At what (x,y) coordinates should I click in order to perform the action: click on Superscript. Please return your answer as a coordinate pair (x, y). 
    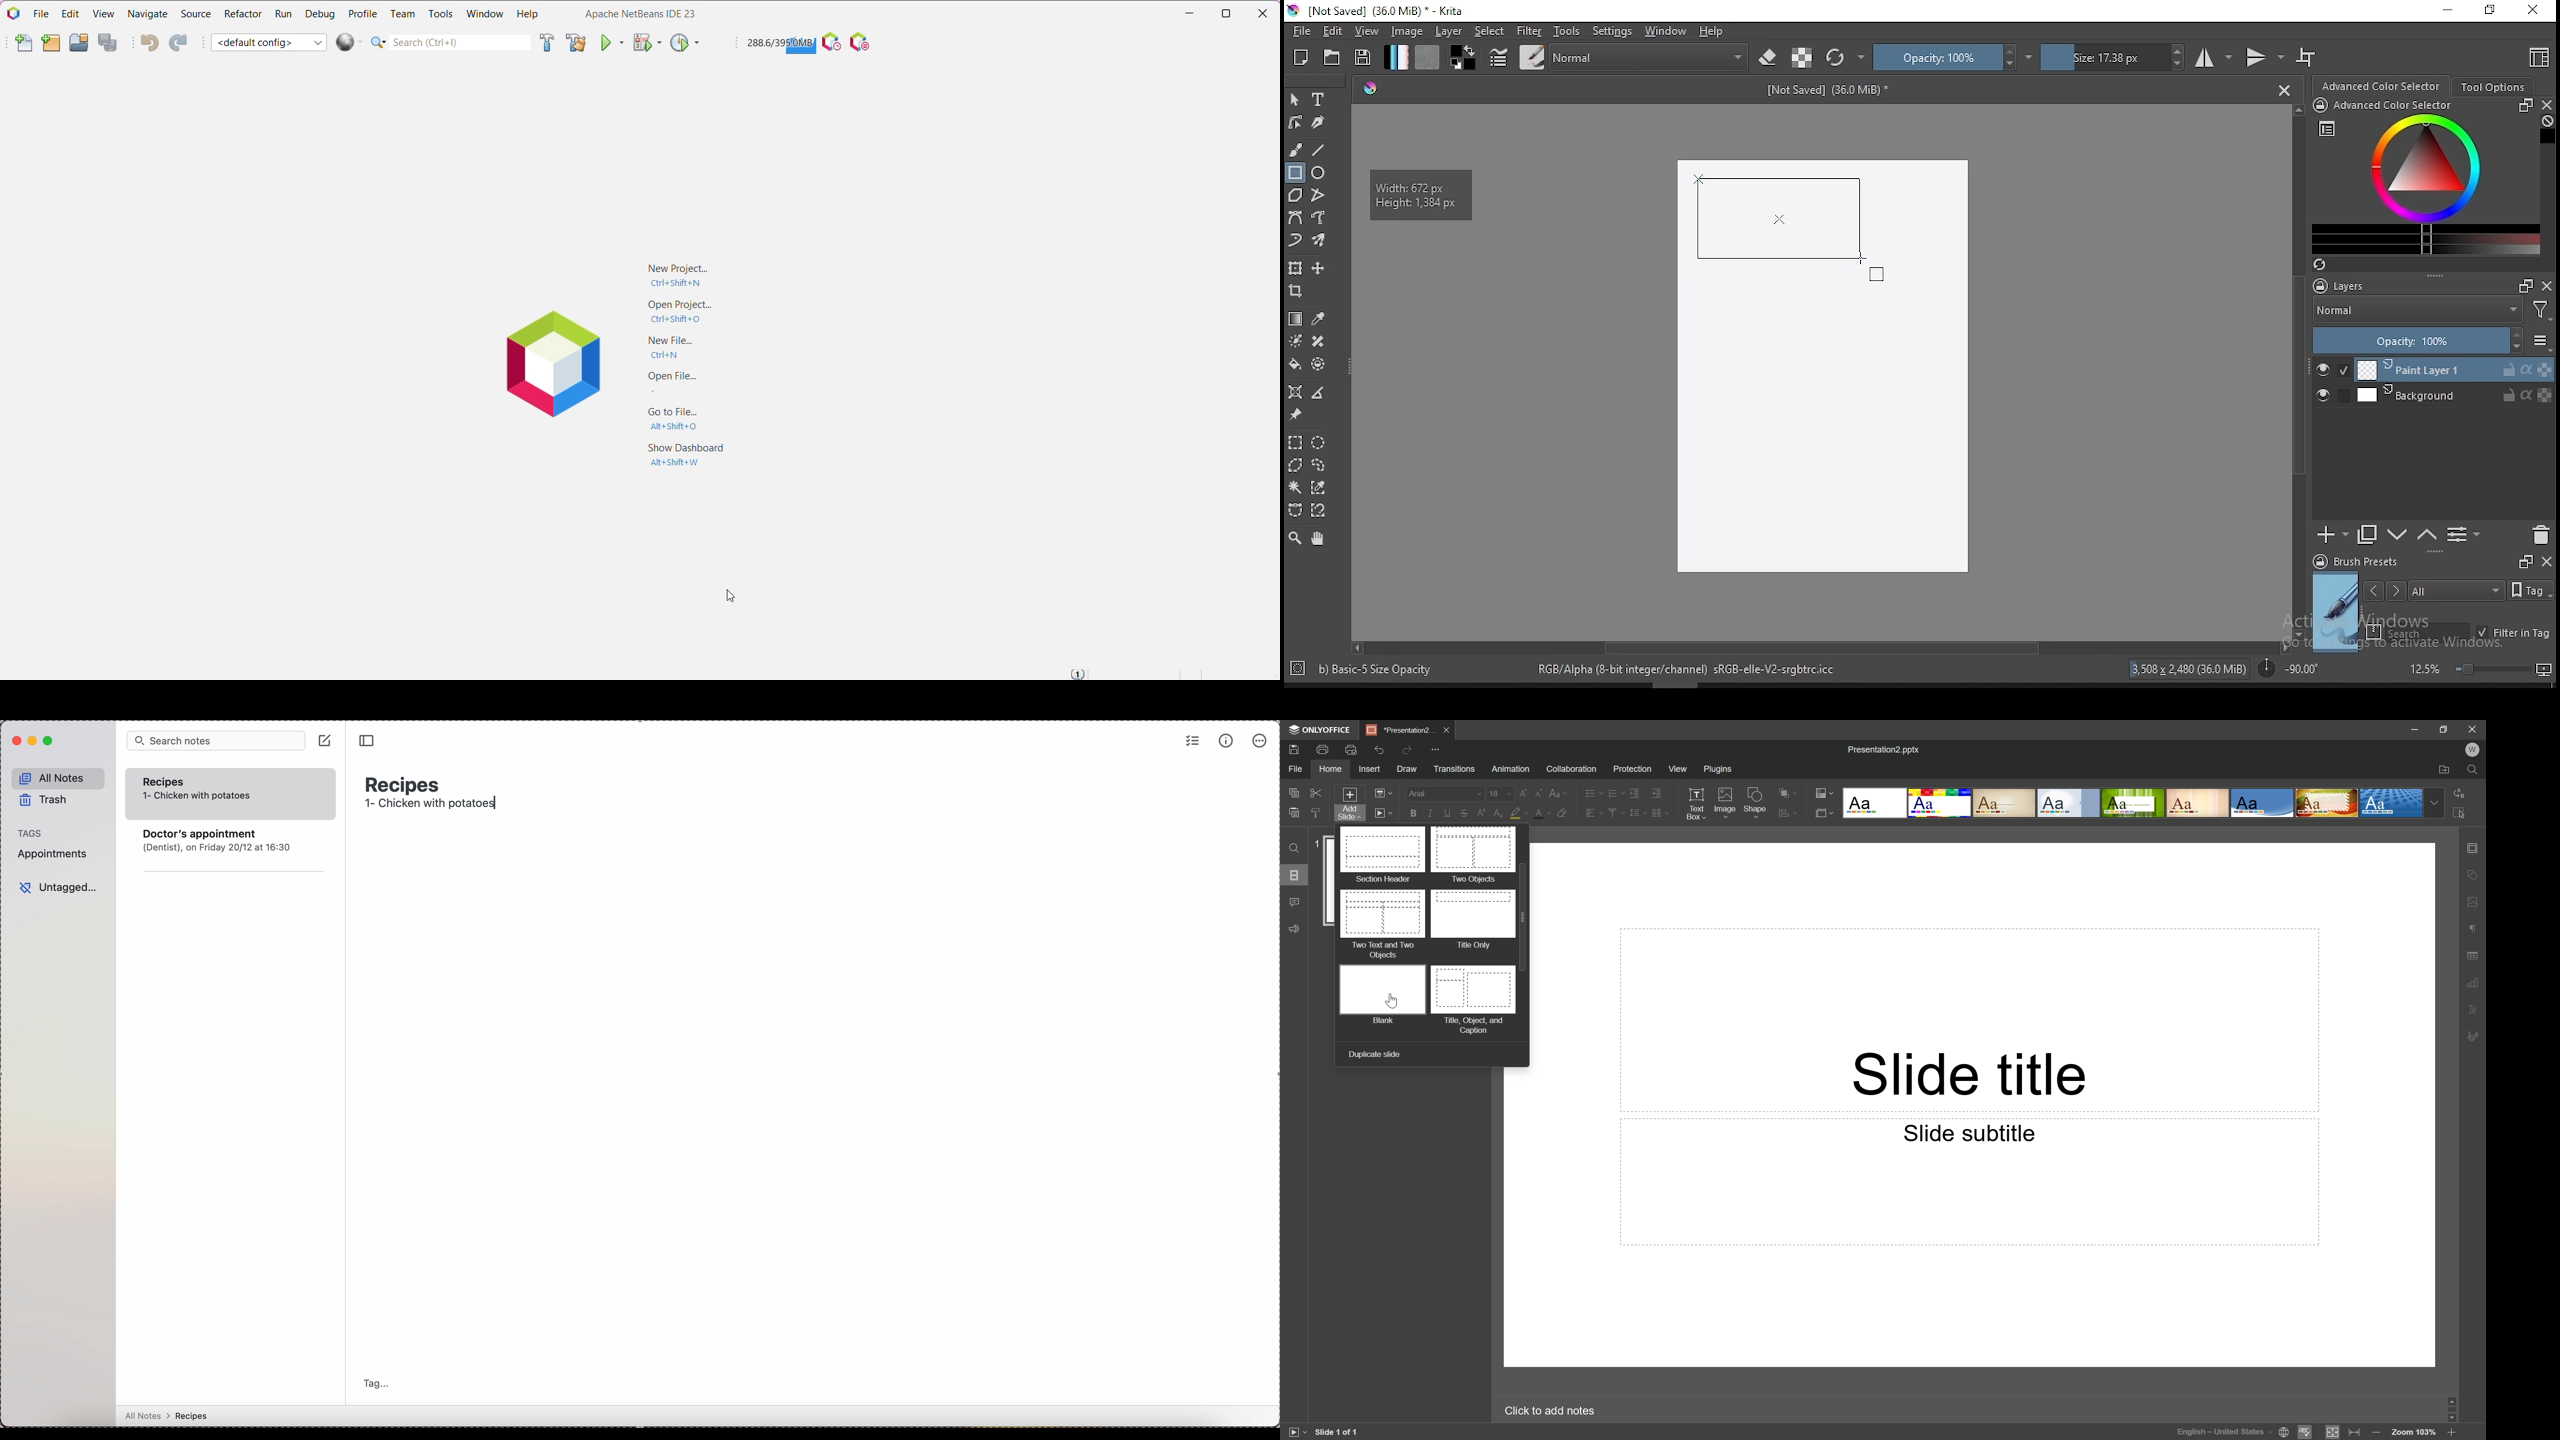
    Looking at the image, I should click on (1481, 813).